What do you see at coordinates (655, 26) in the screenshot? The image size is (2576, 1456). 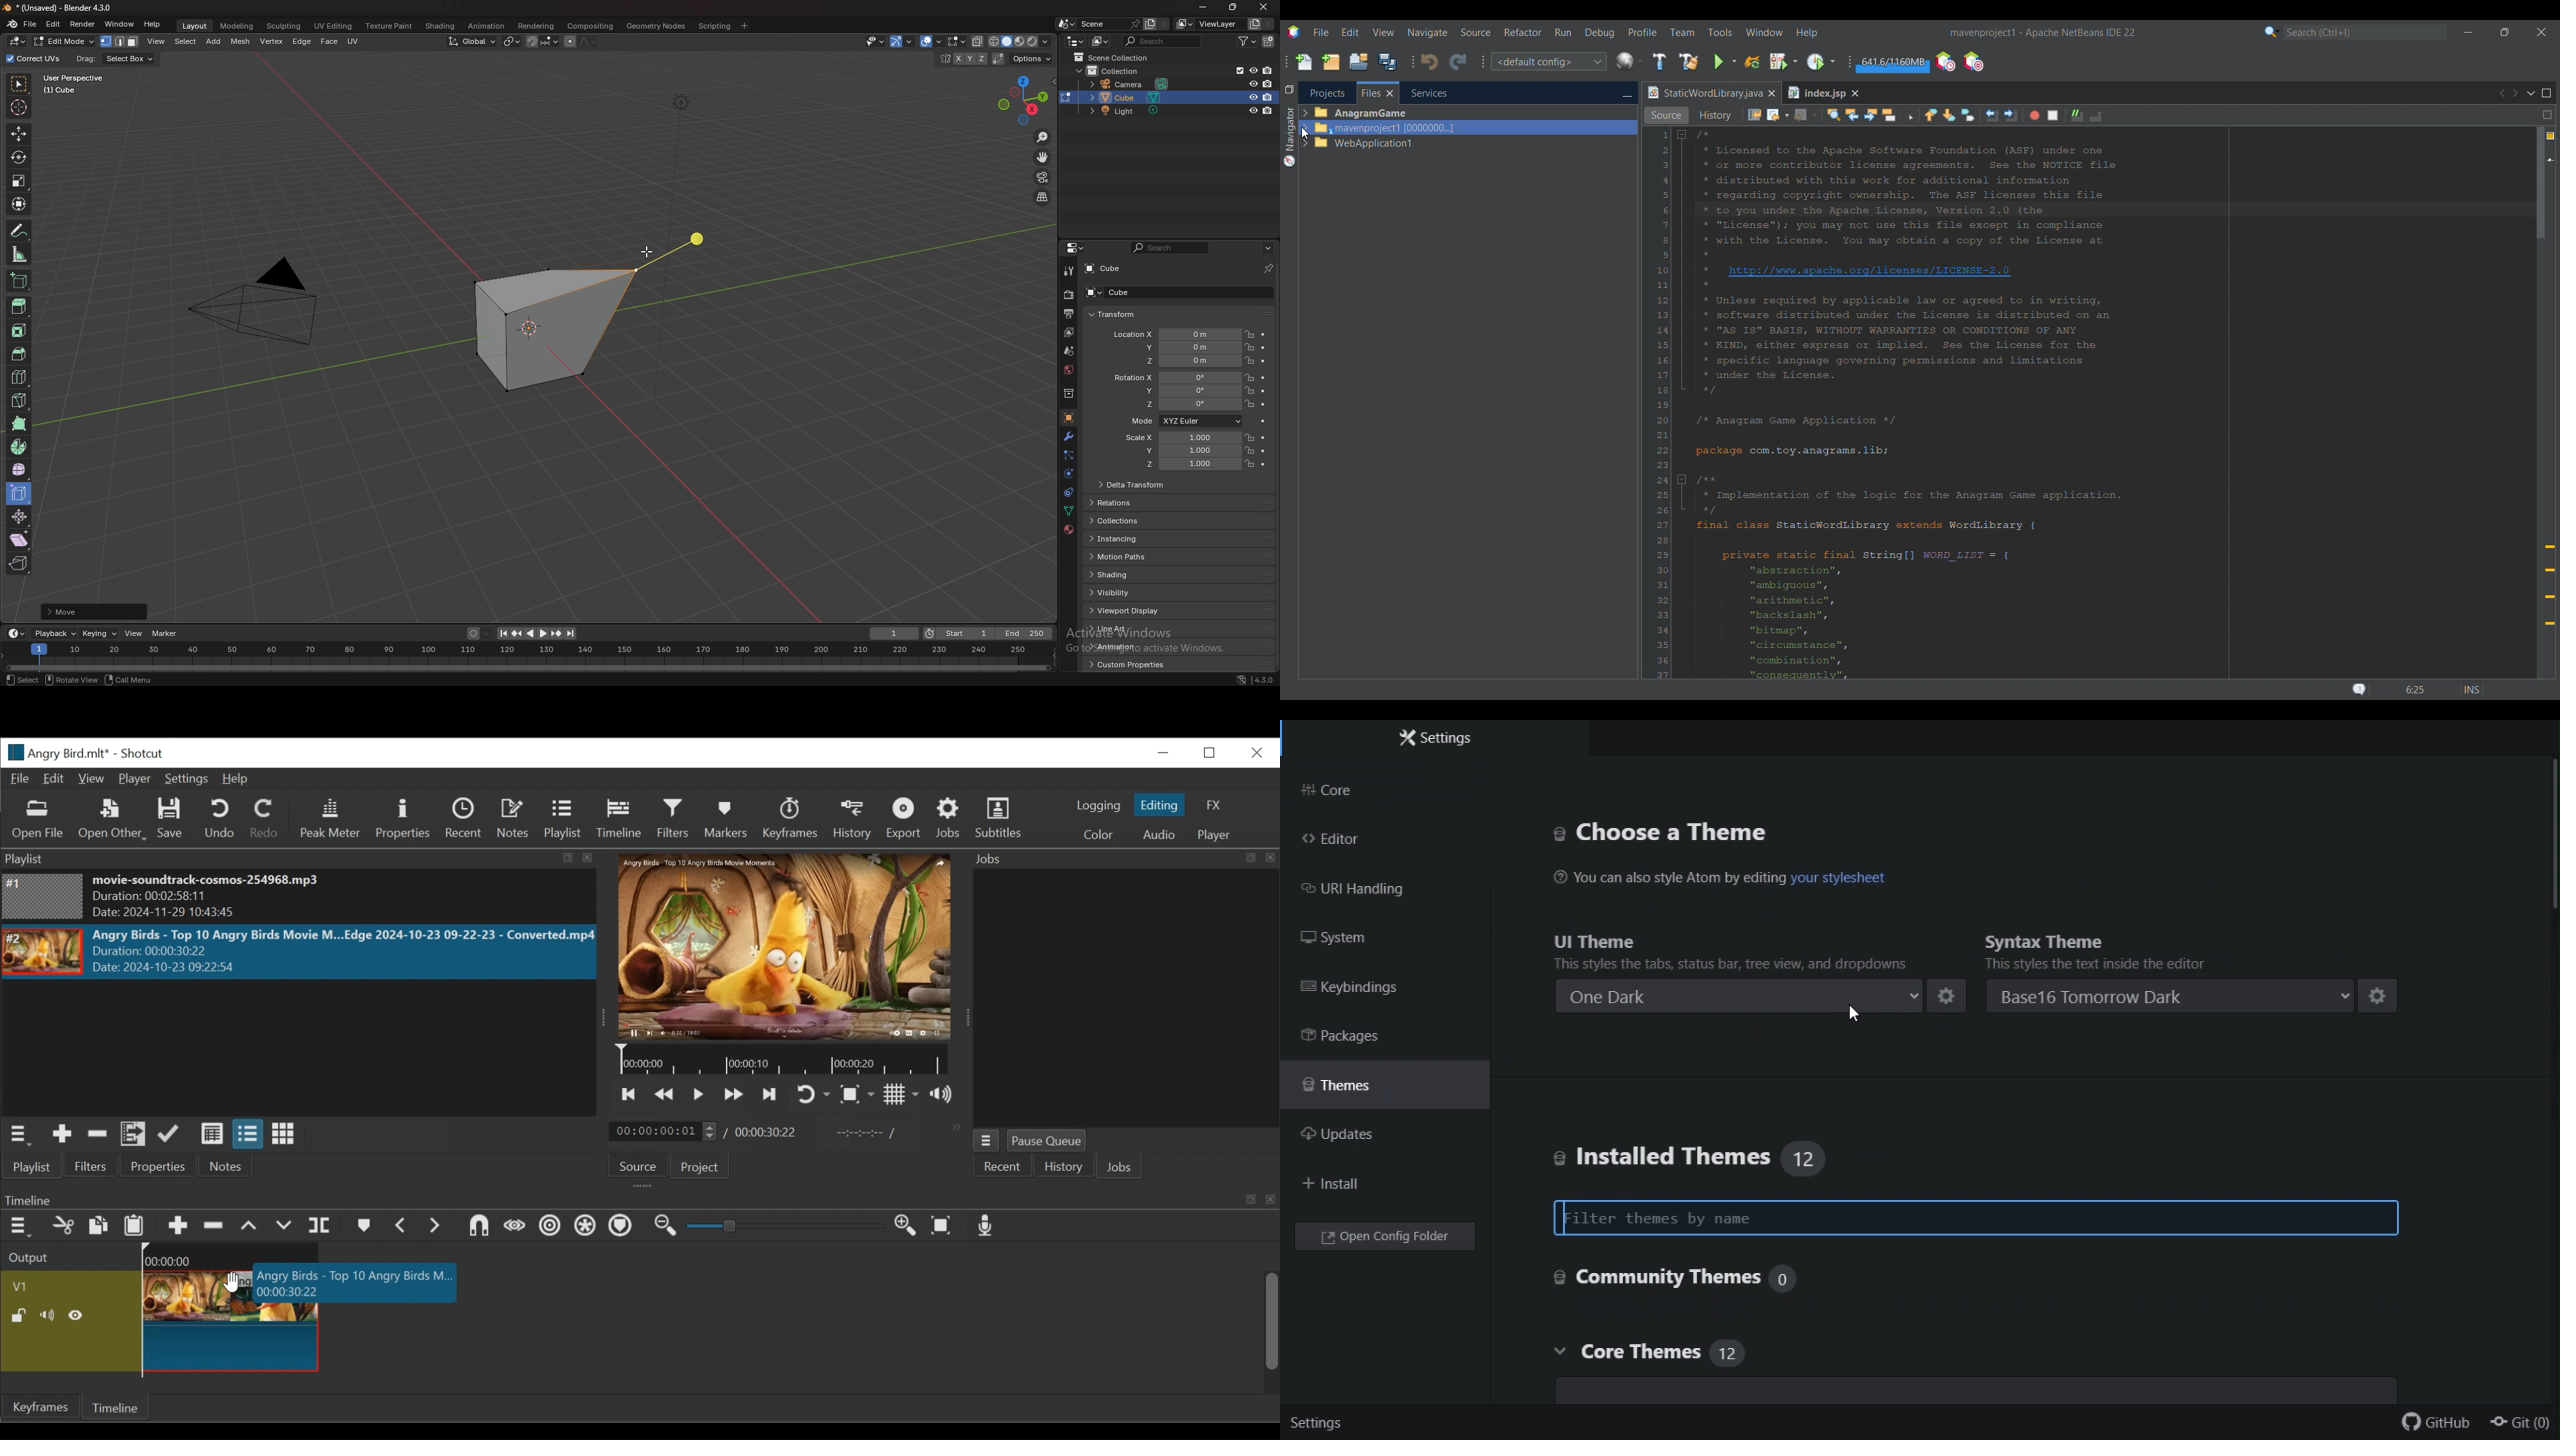 I see `geometry nodes` at bounding box center [655, 26].